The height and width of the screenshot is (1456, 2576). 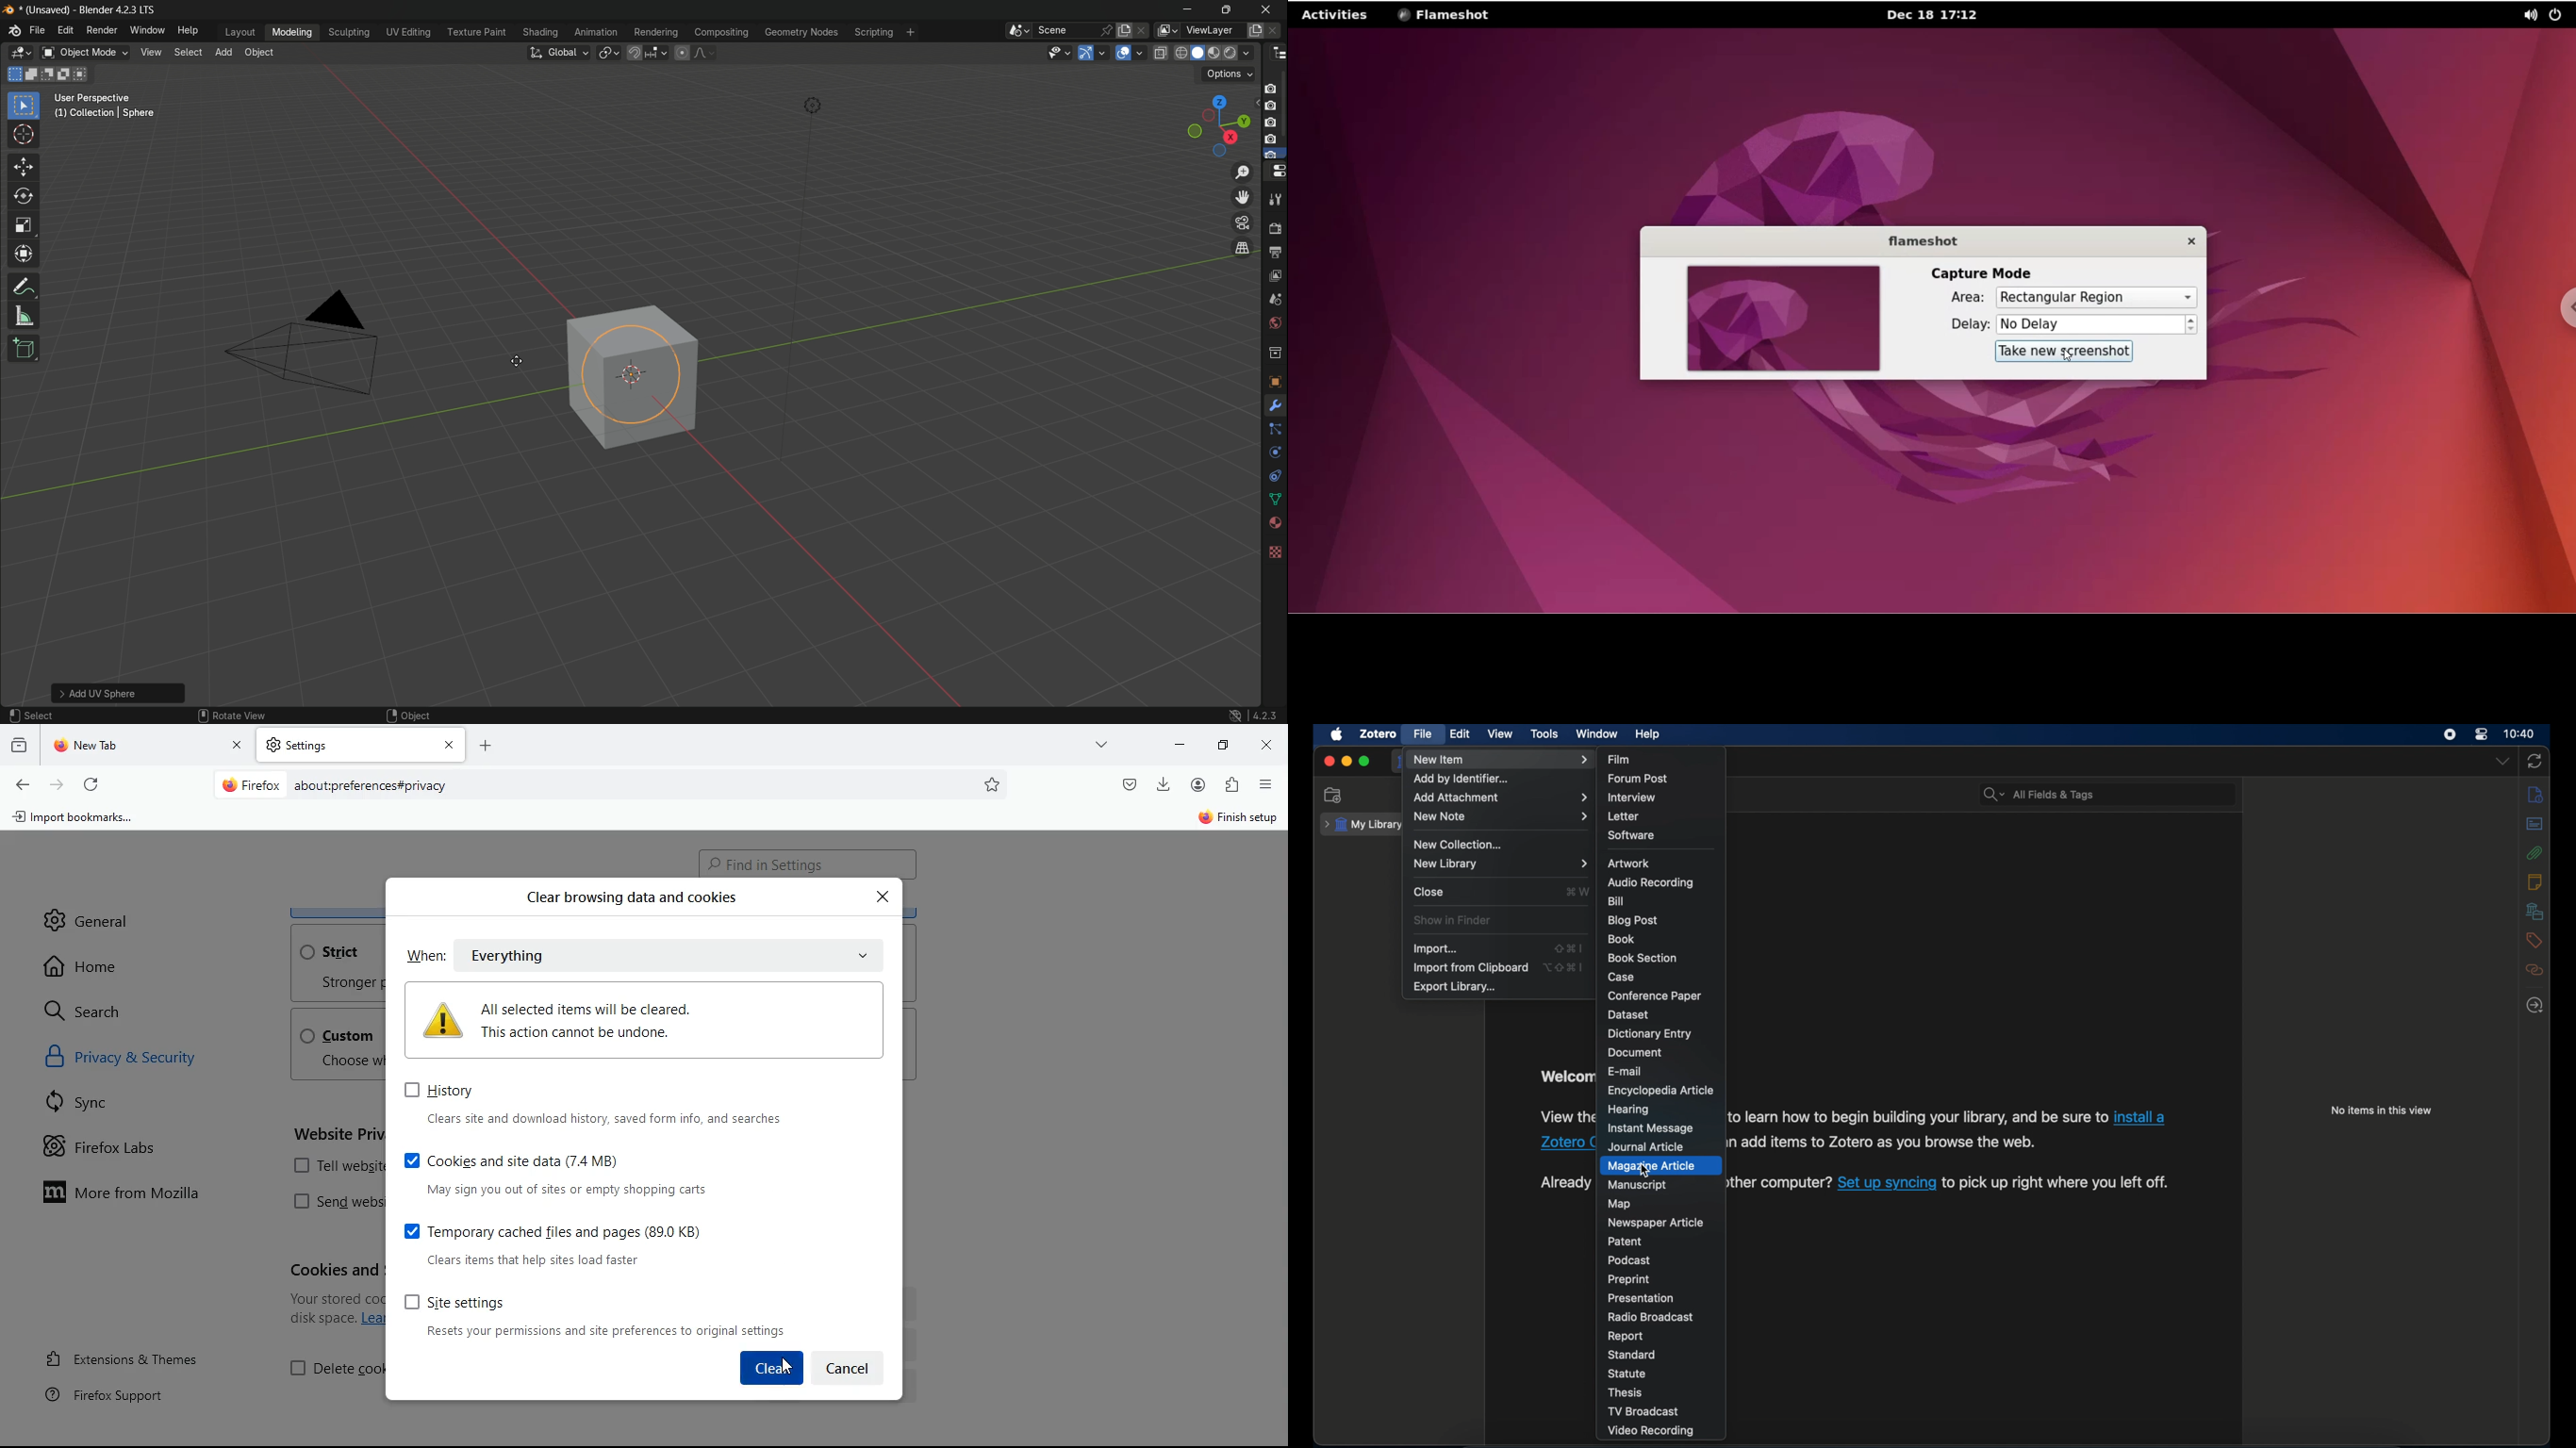 What do you see at coordinates (1328, 762) in the screenshot?
I see `close` at bounding box center [1328, 762].